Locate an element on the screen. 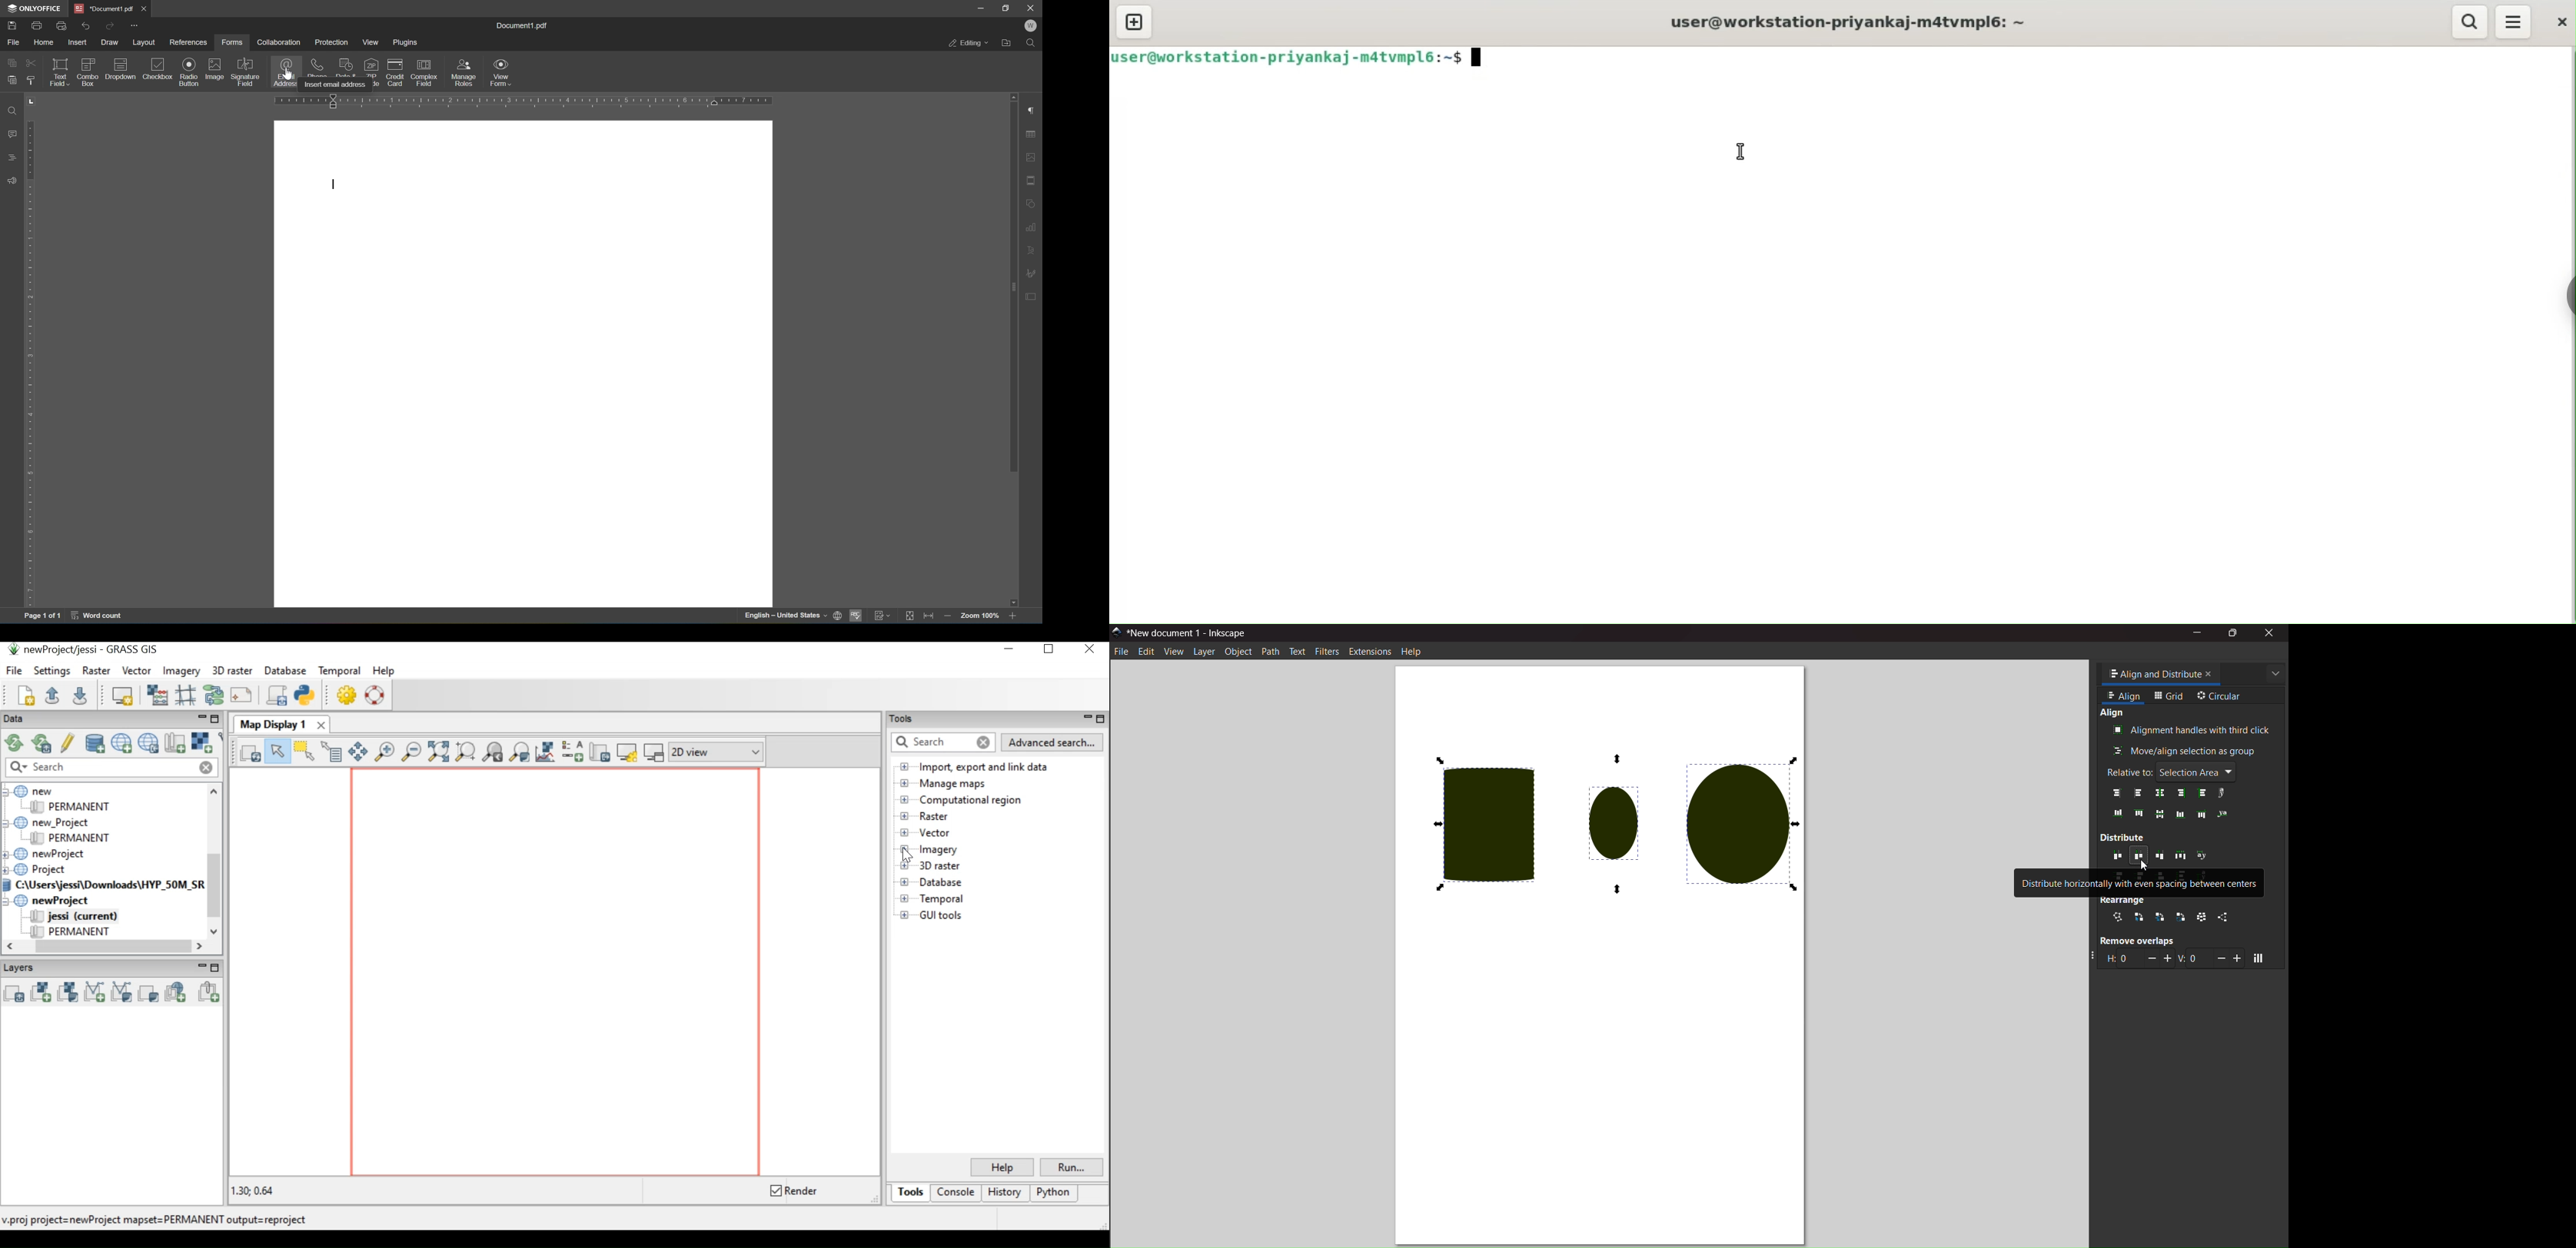  zoom in is located at coordinates (1012, 617).